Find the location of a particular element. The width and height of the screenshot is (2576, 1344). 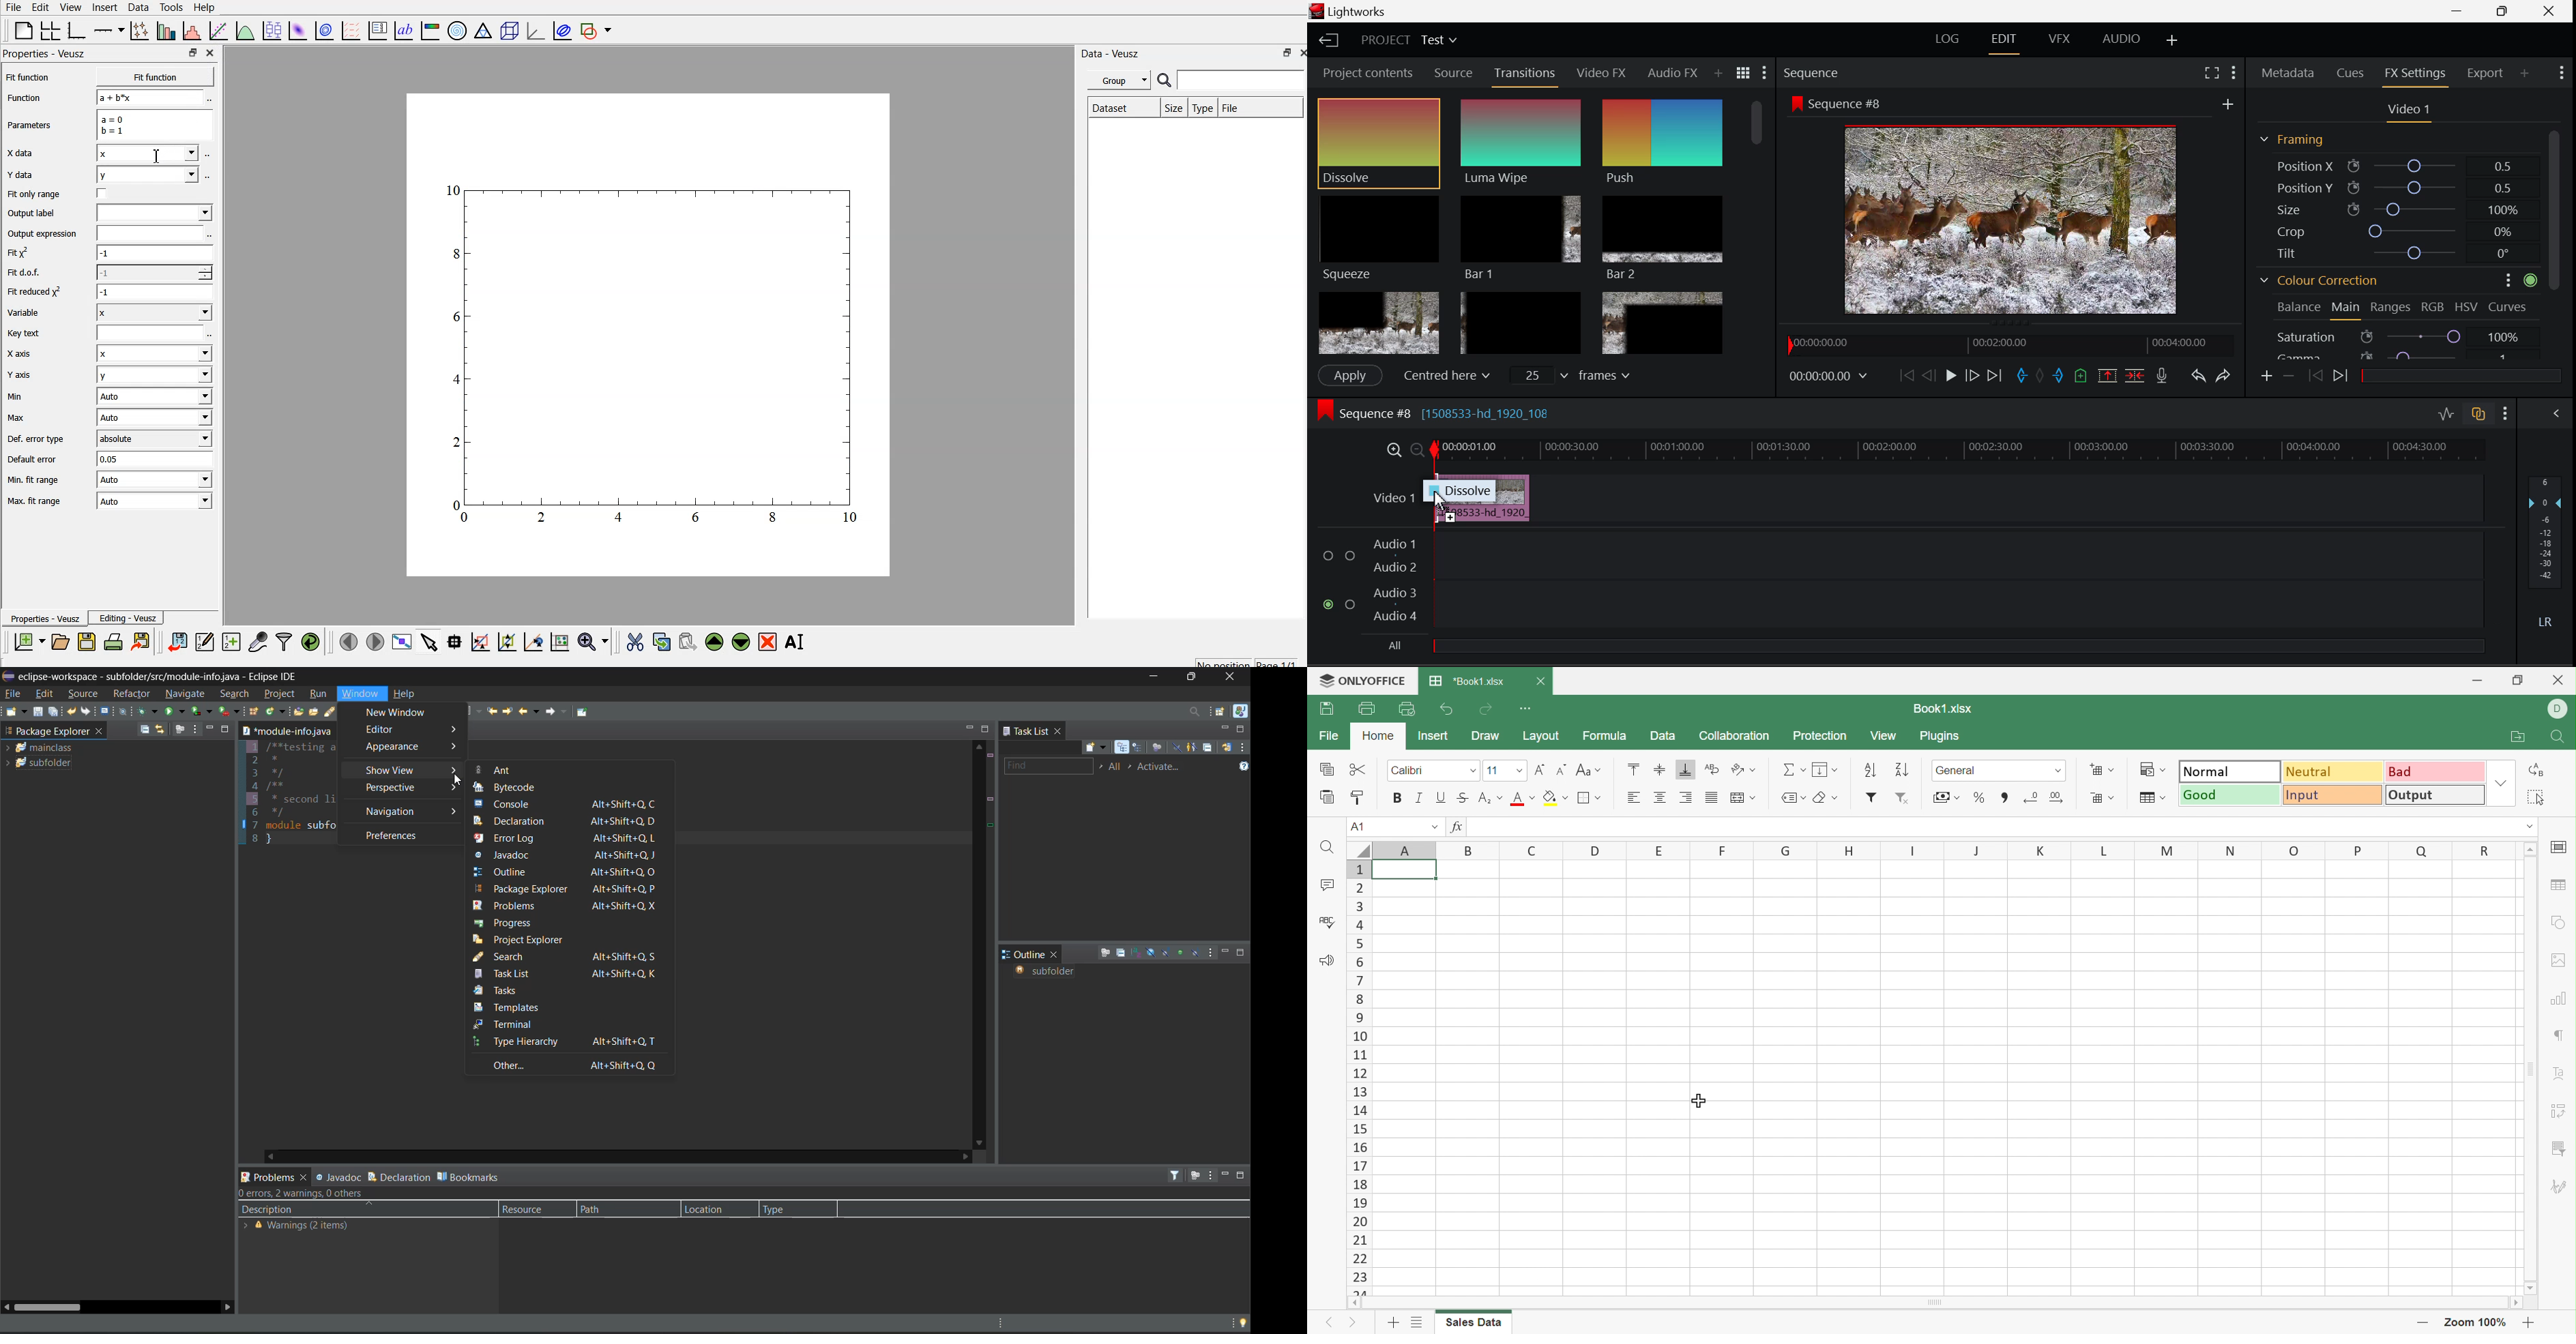

Project Timeline is located at coordinates (1956, 451).